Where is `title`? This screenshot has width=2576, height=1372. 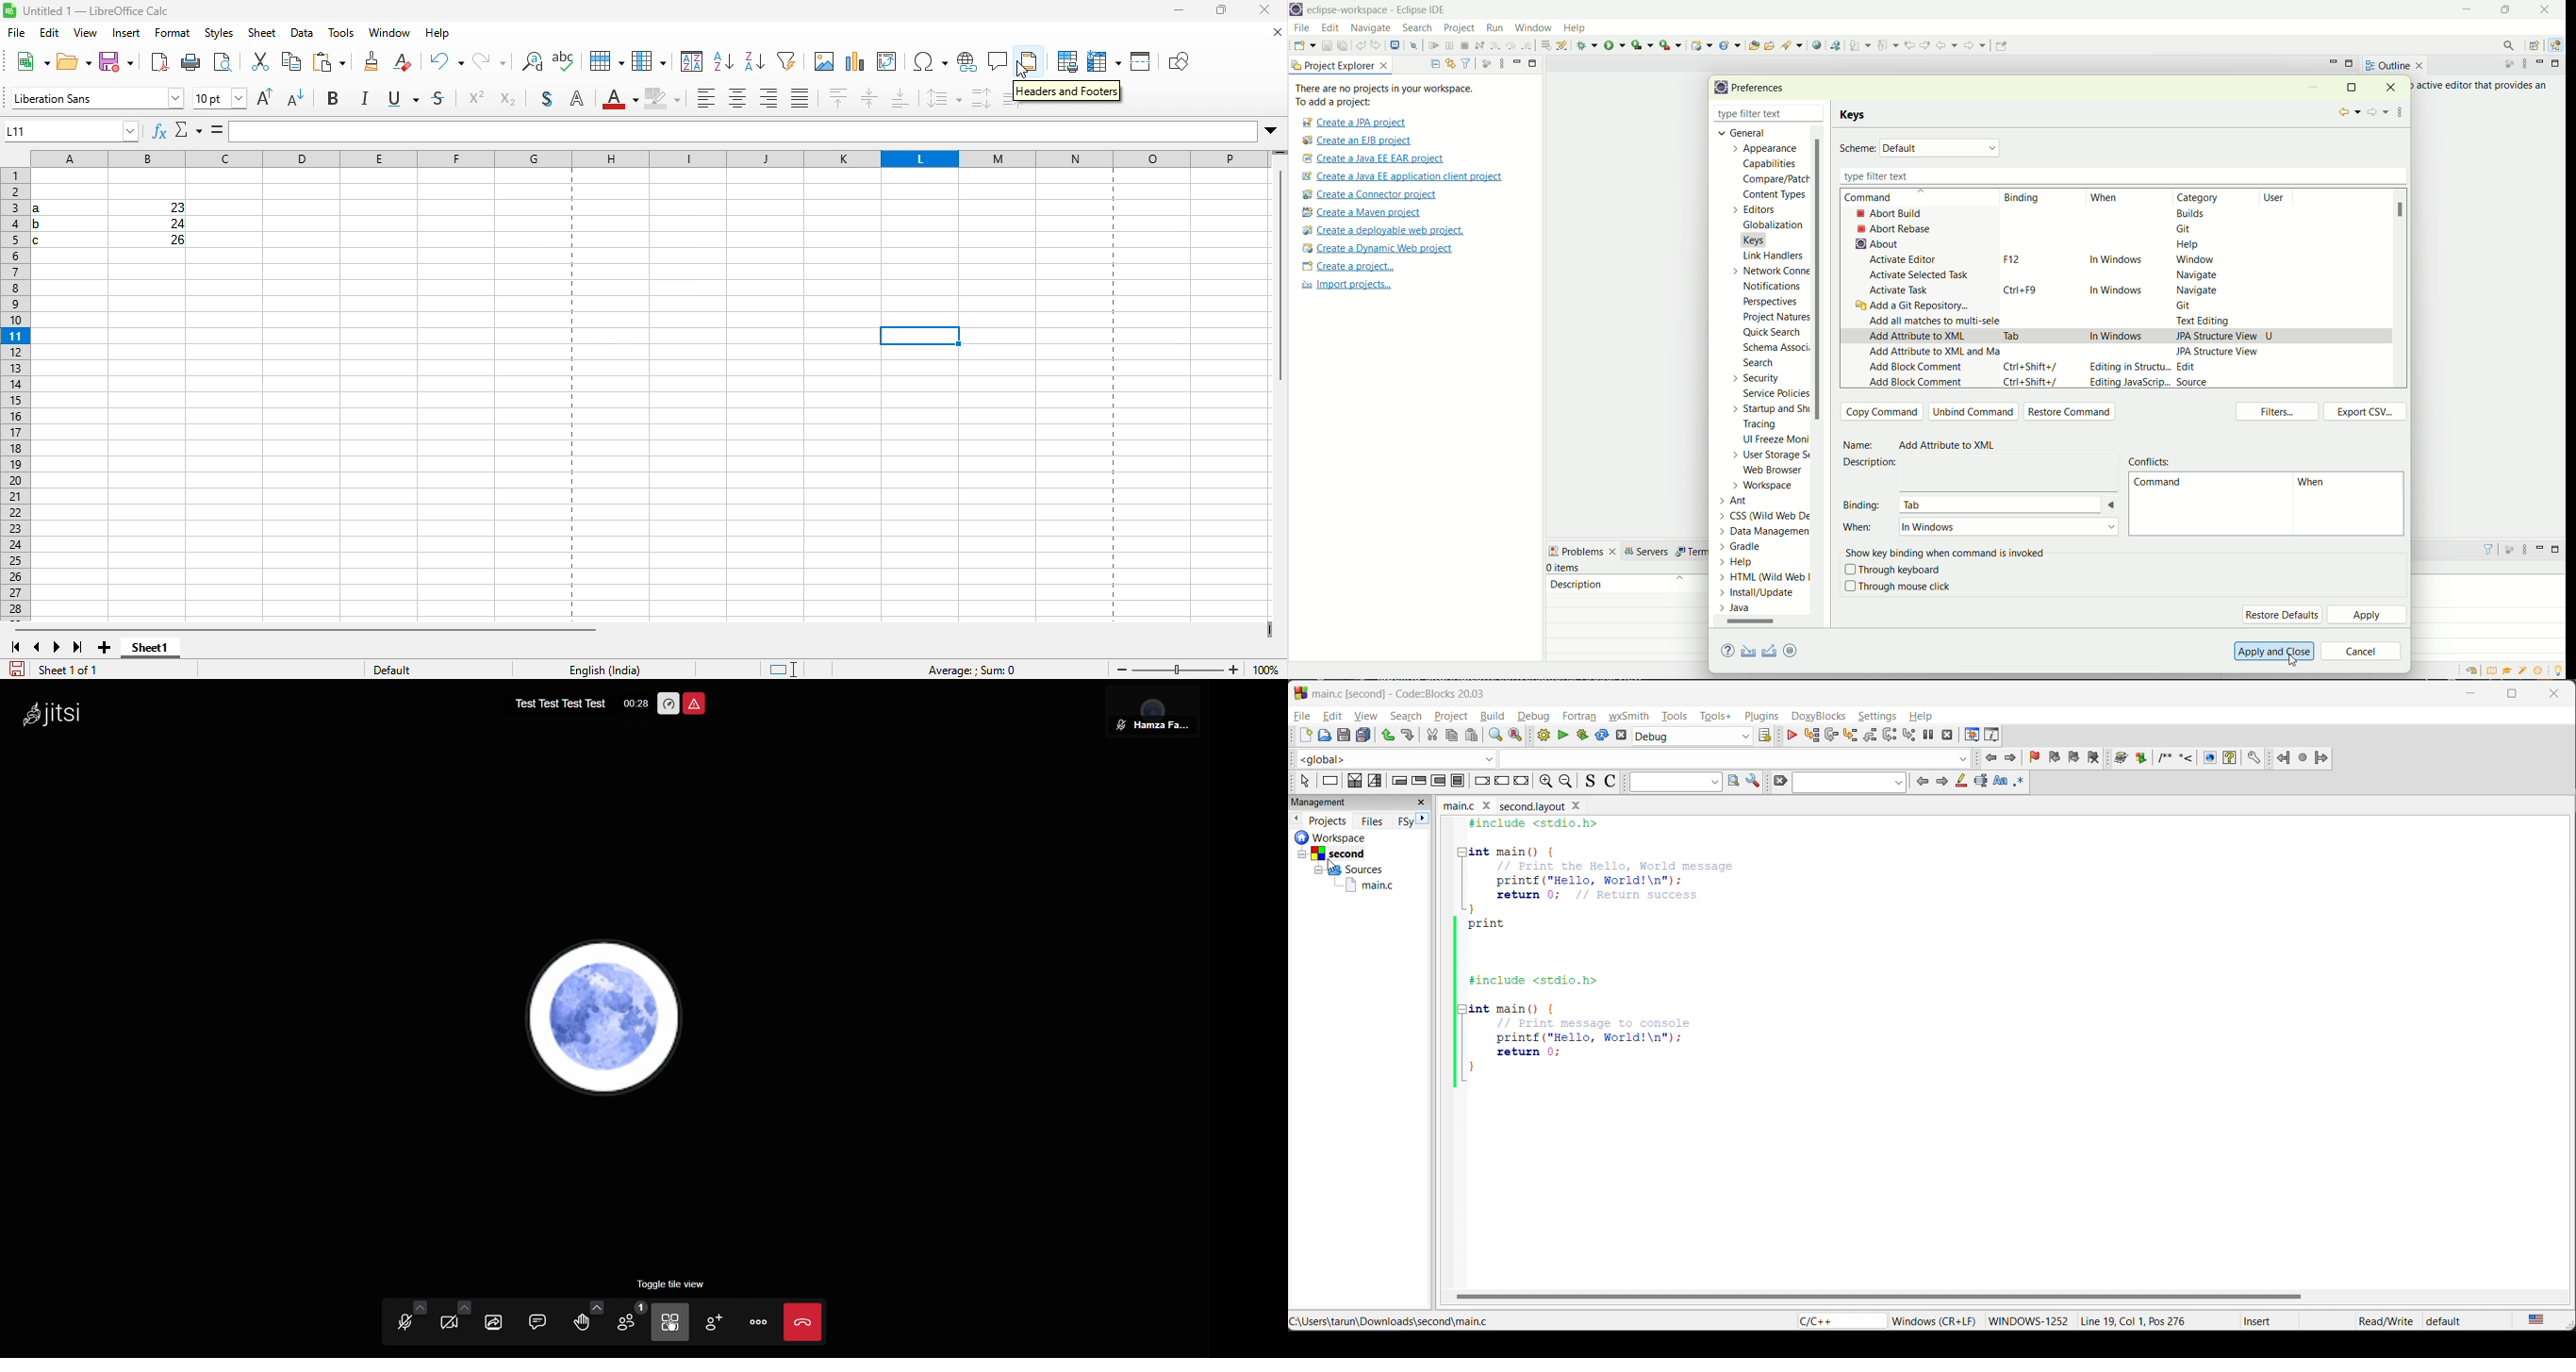
title is located at coordinates (102, 12).